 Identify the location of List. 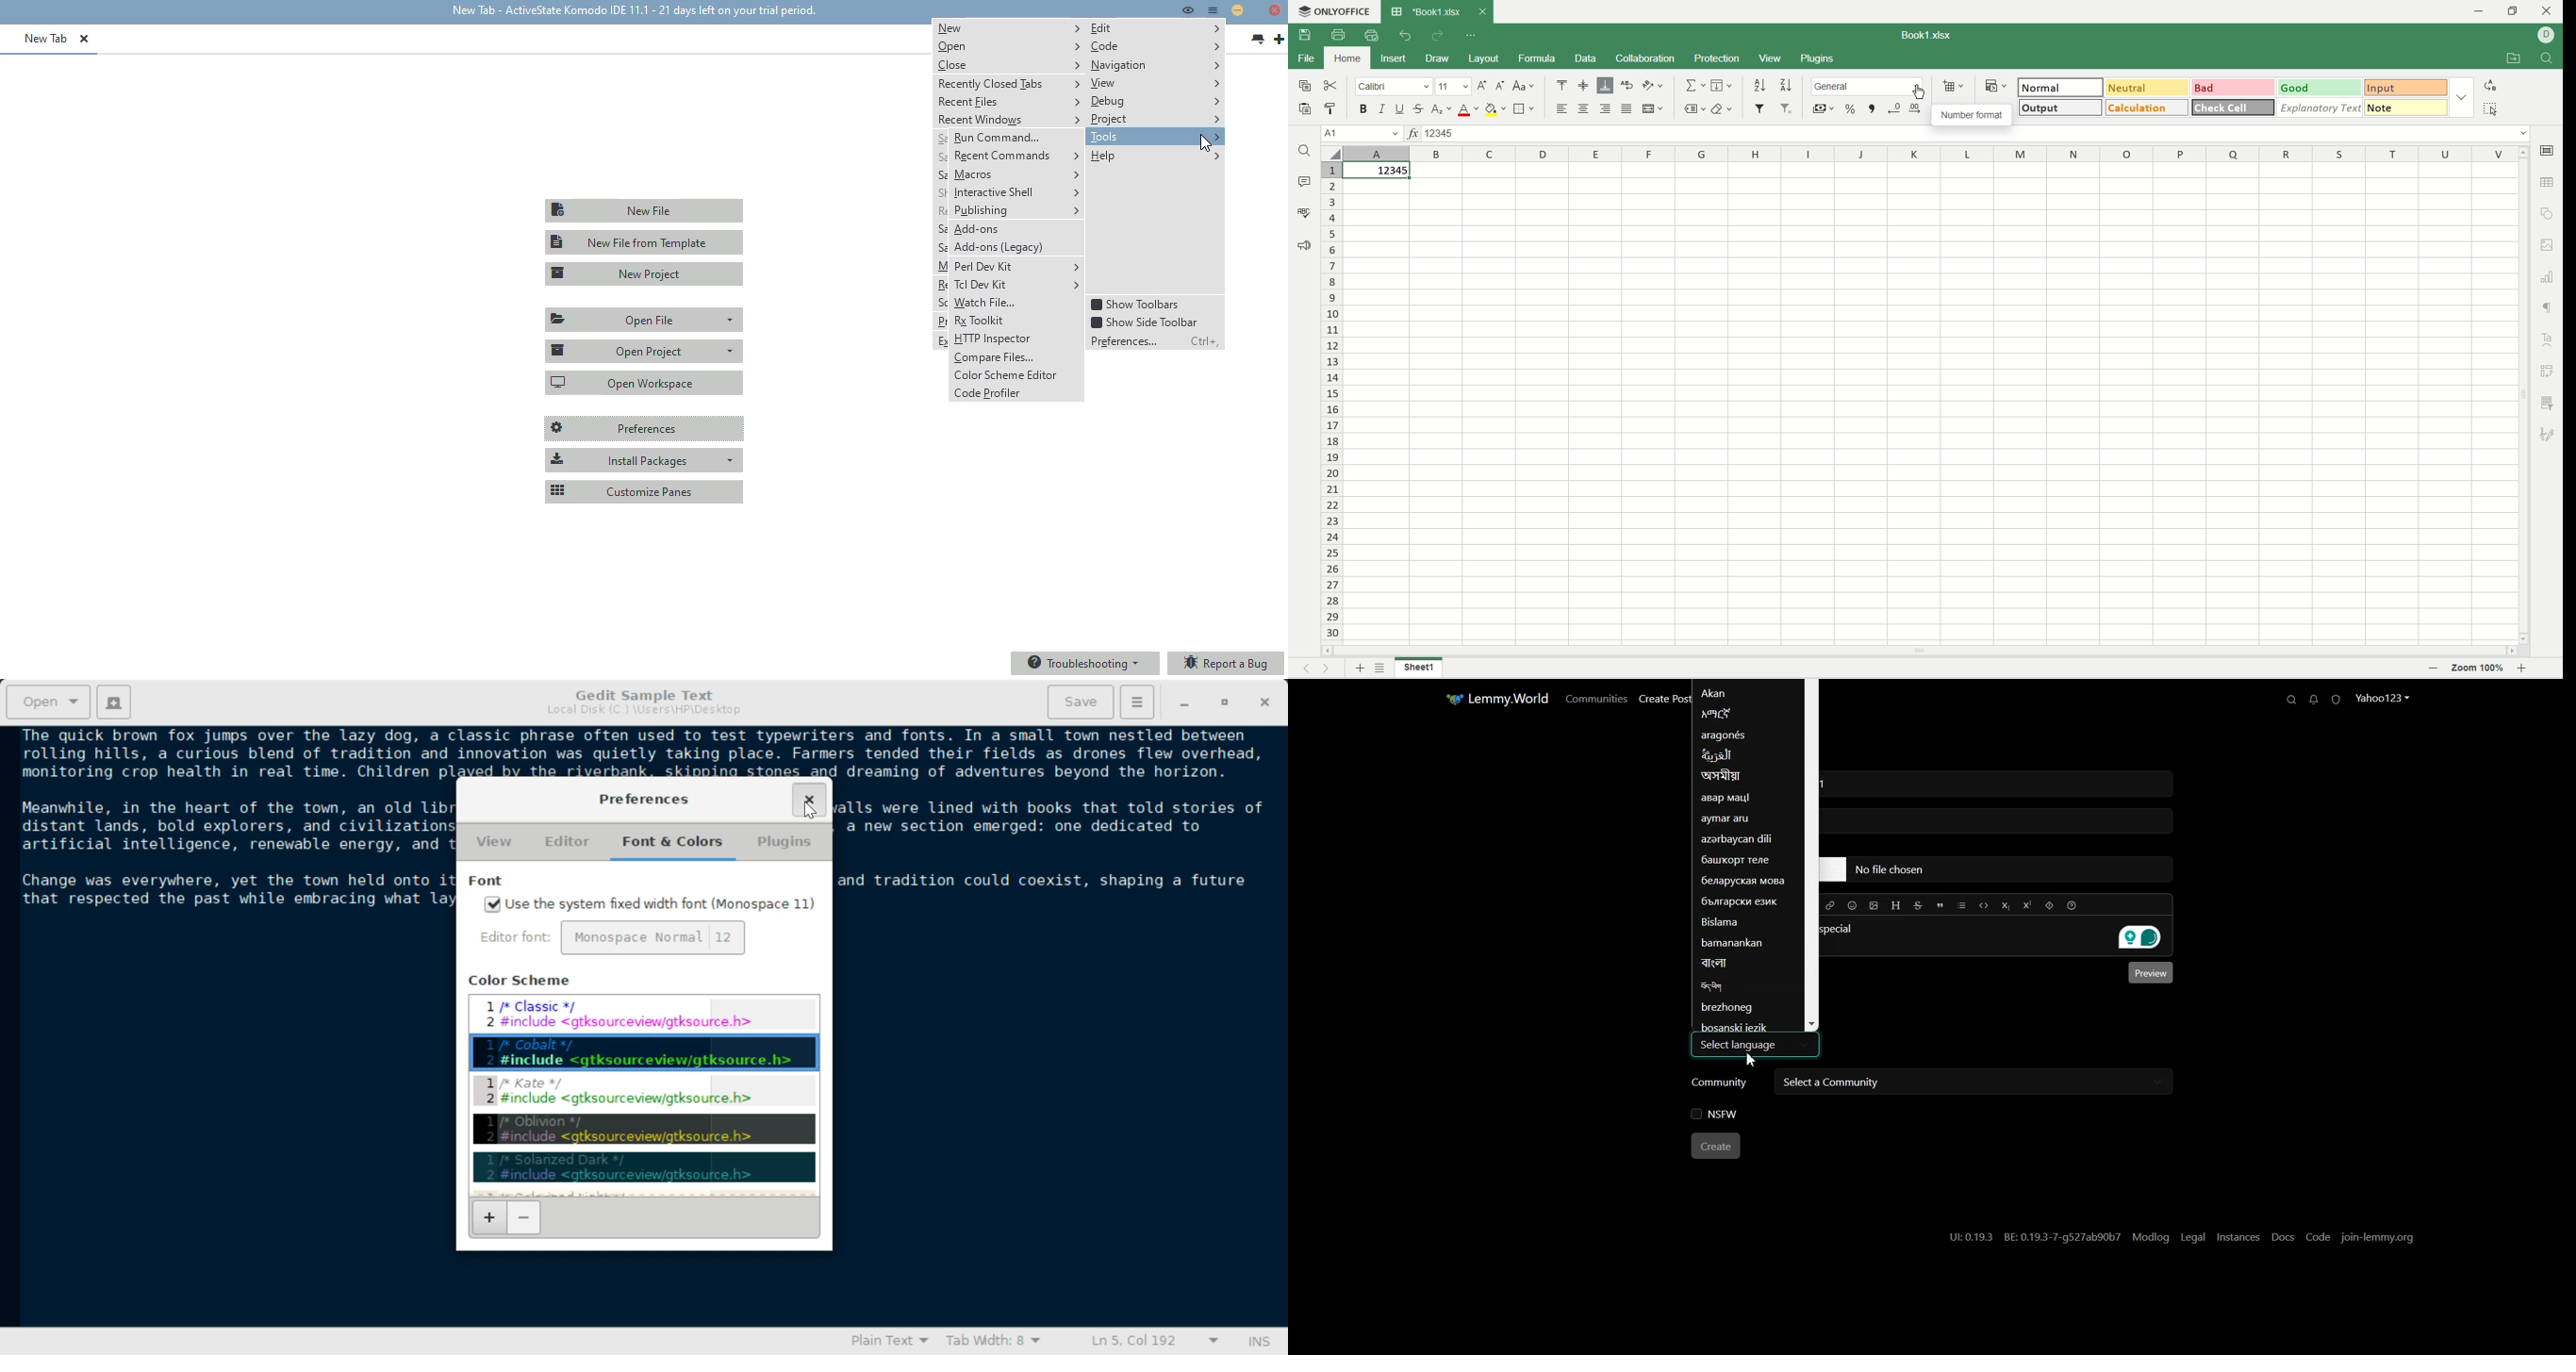
(1961, 906).